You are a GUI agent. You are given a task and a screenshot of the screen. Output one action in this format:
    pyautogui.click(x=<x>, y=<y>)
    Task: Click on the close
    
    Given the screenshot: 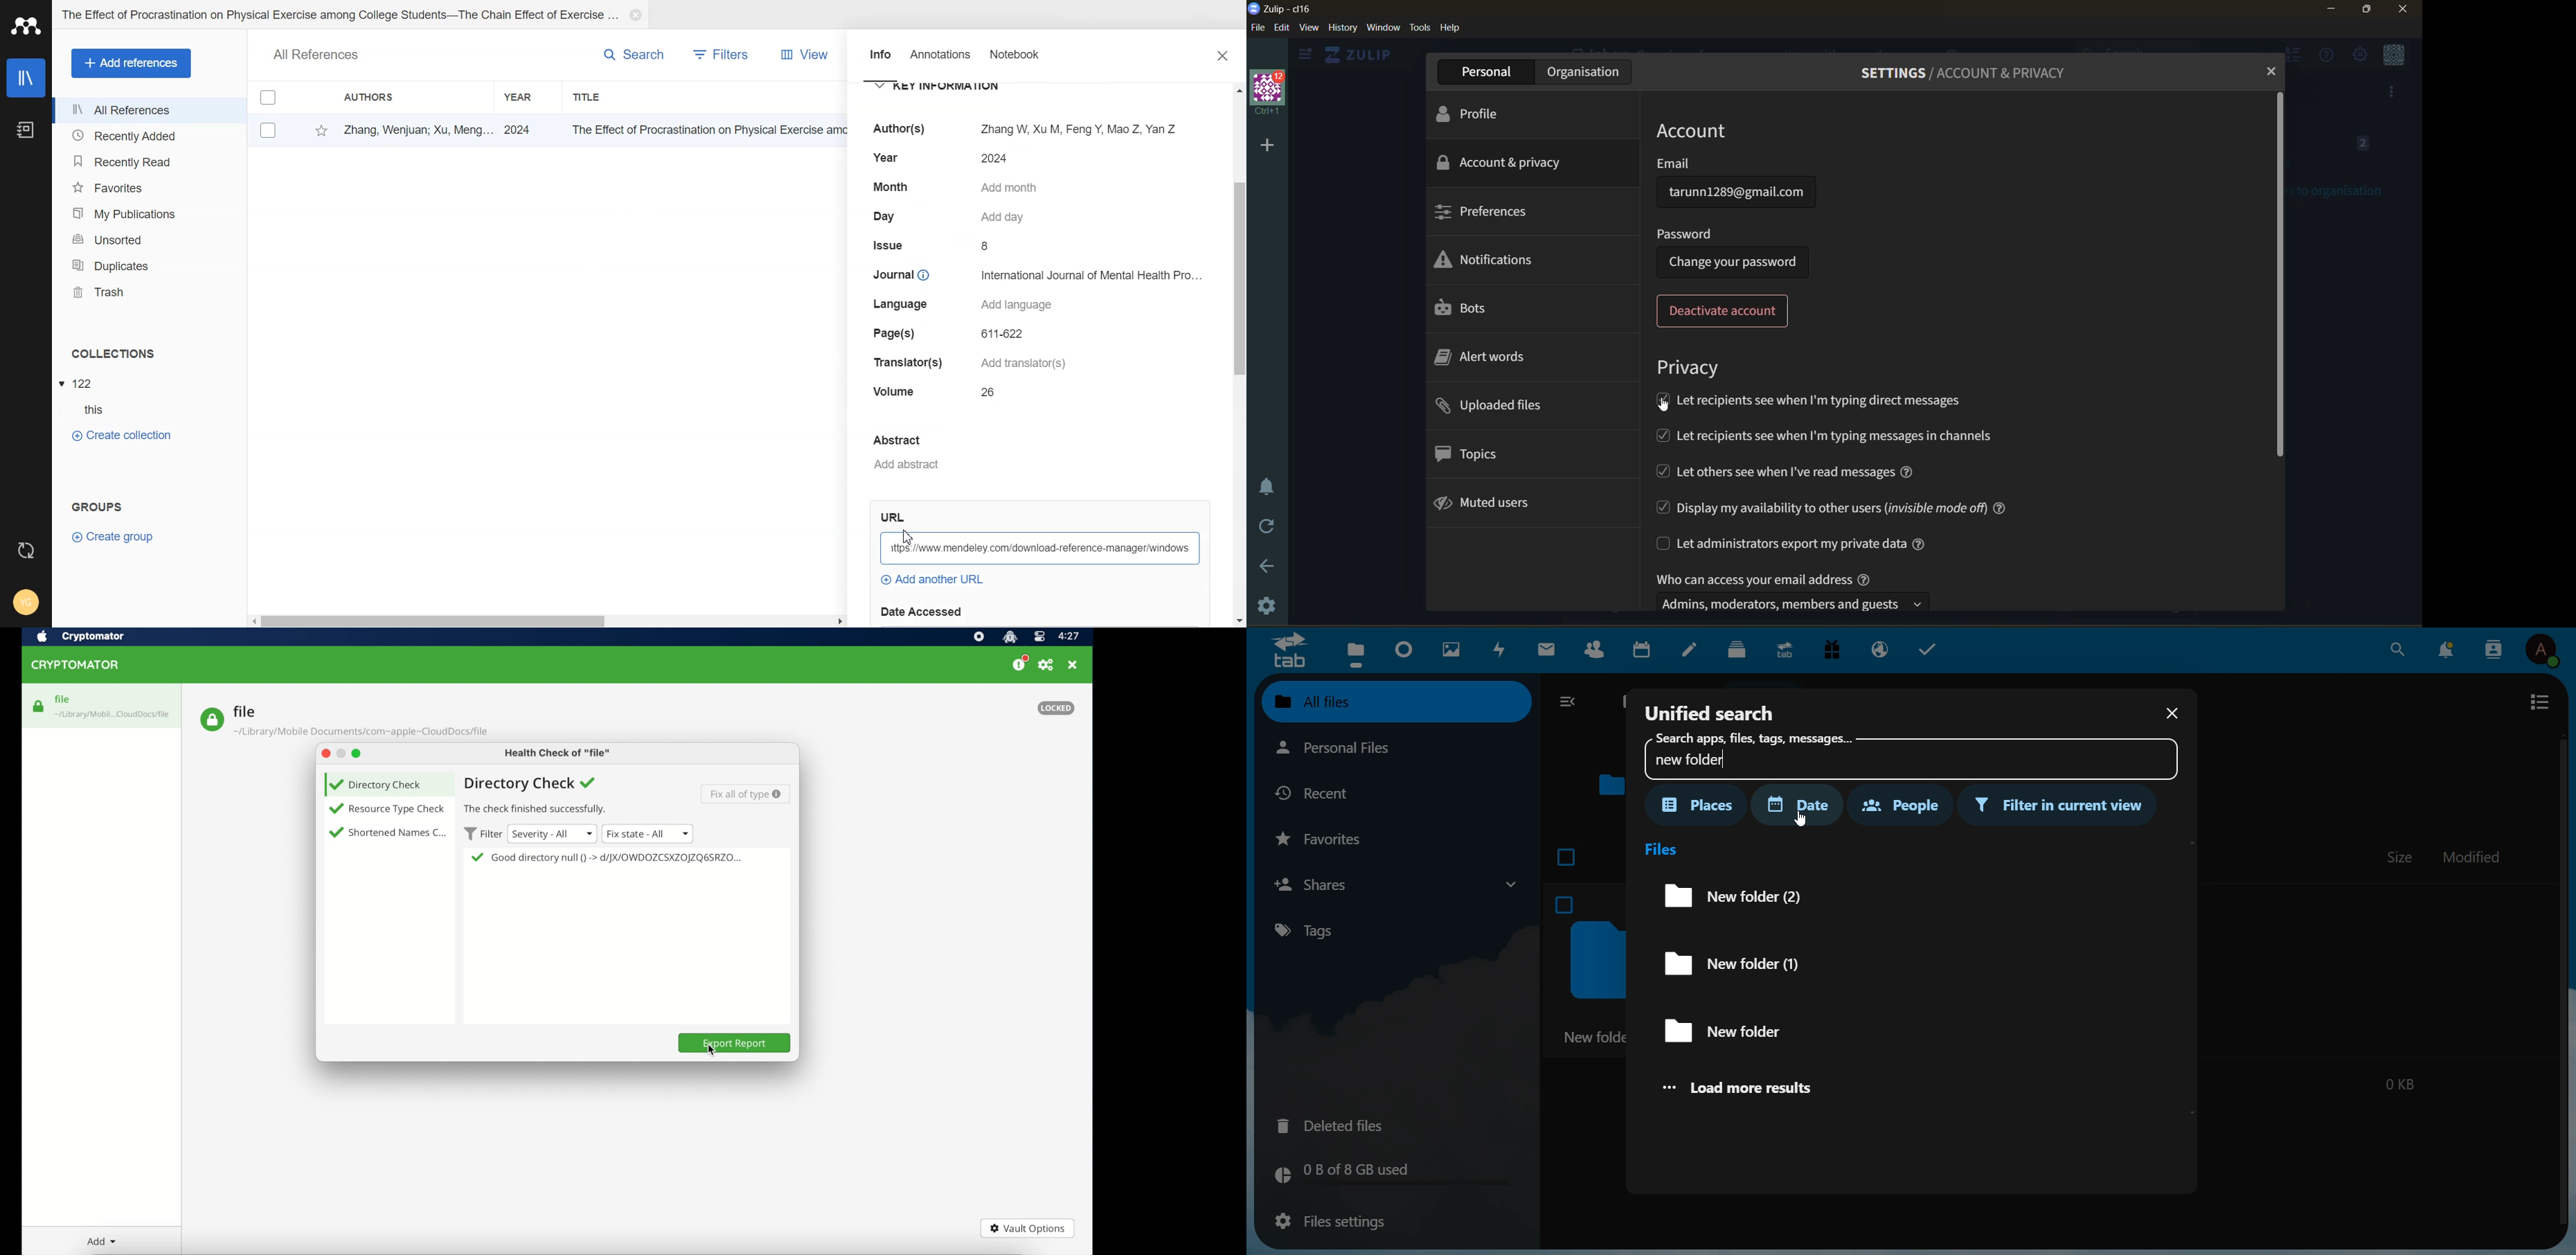 What is the action you would take?
    pyautogui.click(x=324, y=754)
    